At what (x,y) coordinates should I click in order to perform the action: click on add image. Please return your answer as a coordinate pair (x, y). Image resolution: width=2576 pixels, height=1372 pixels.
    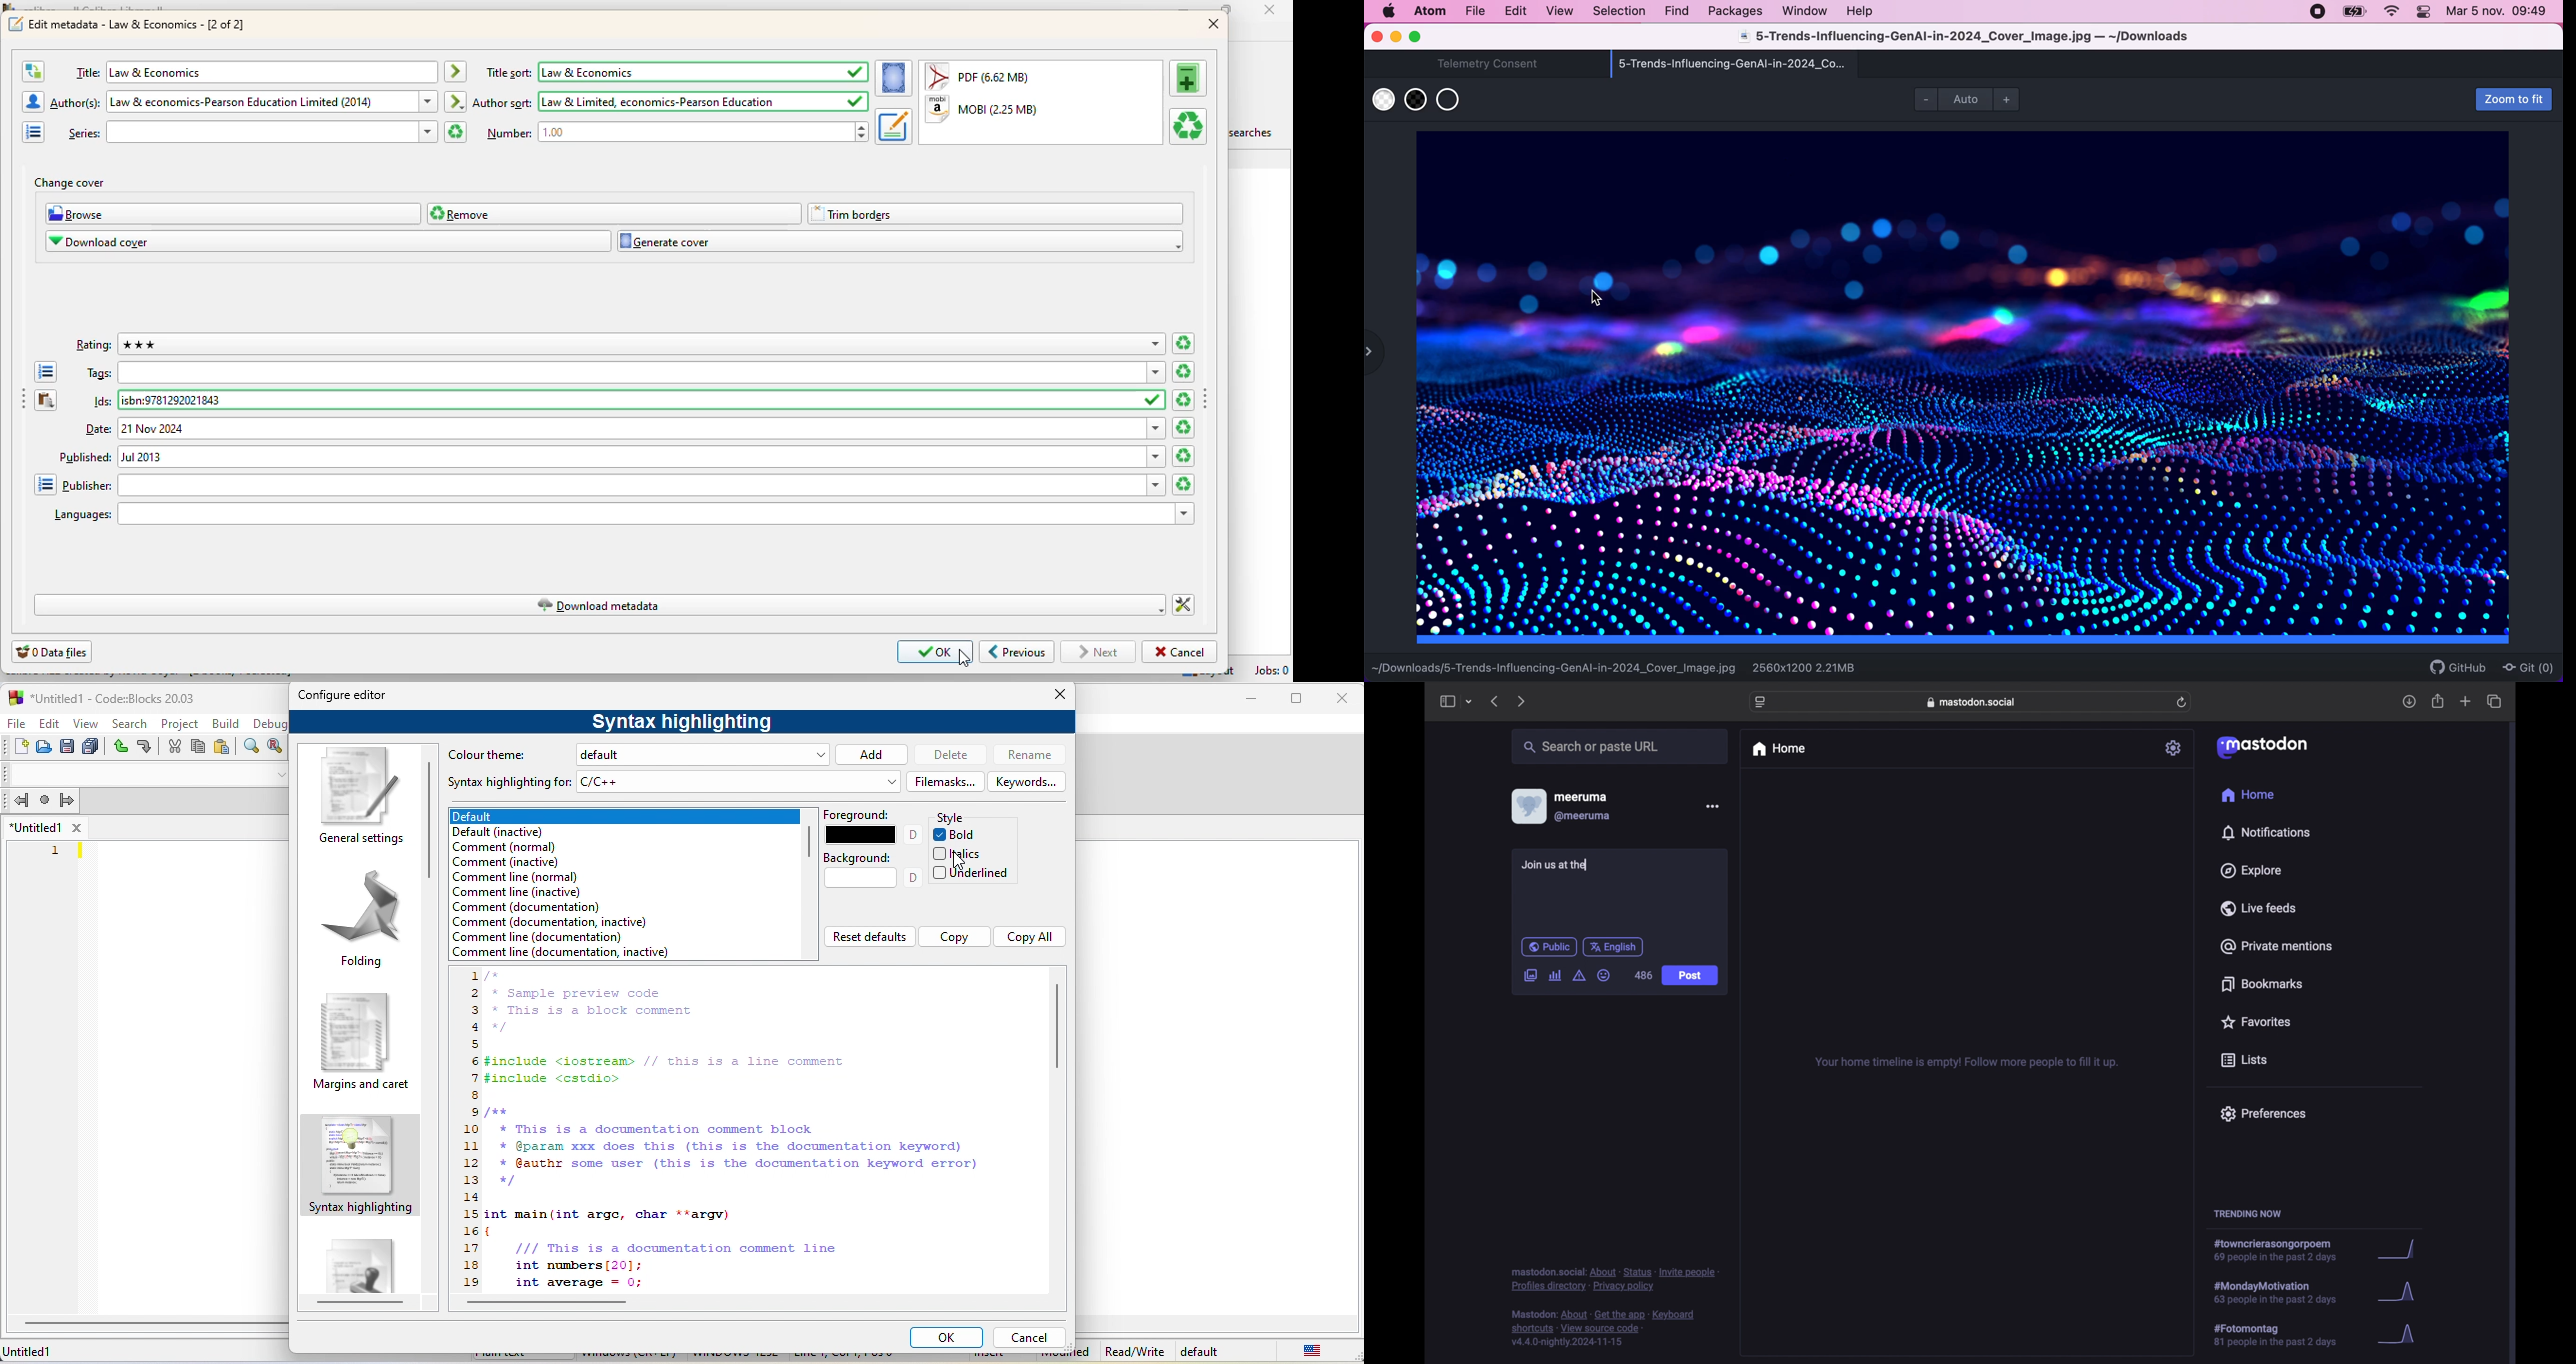
    Looking at the image, I should click on (1530, 976).